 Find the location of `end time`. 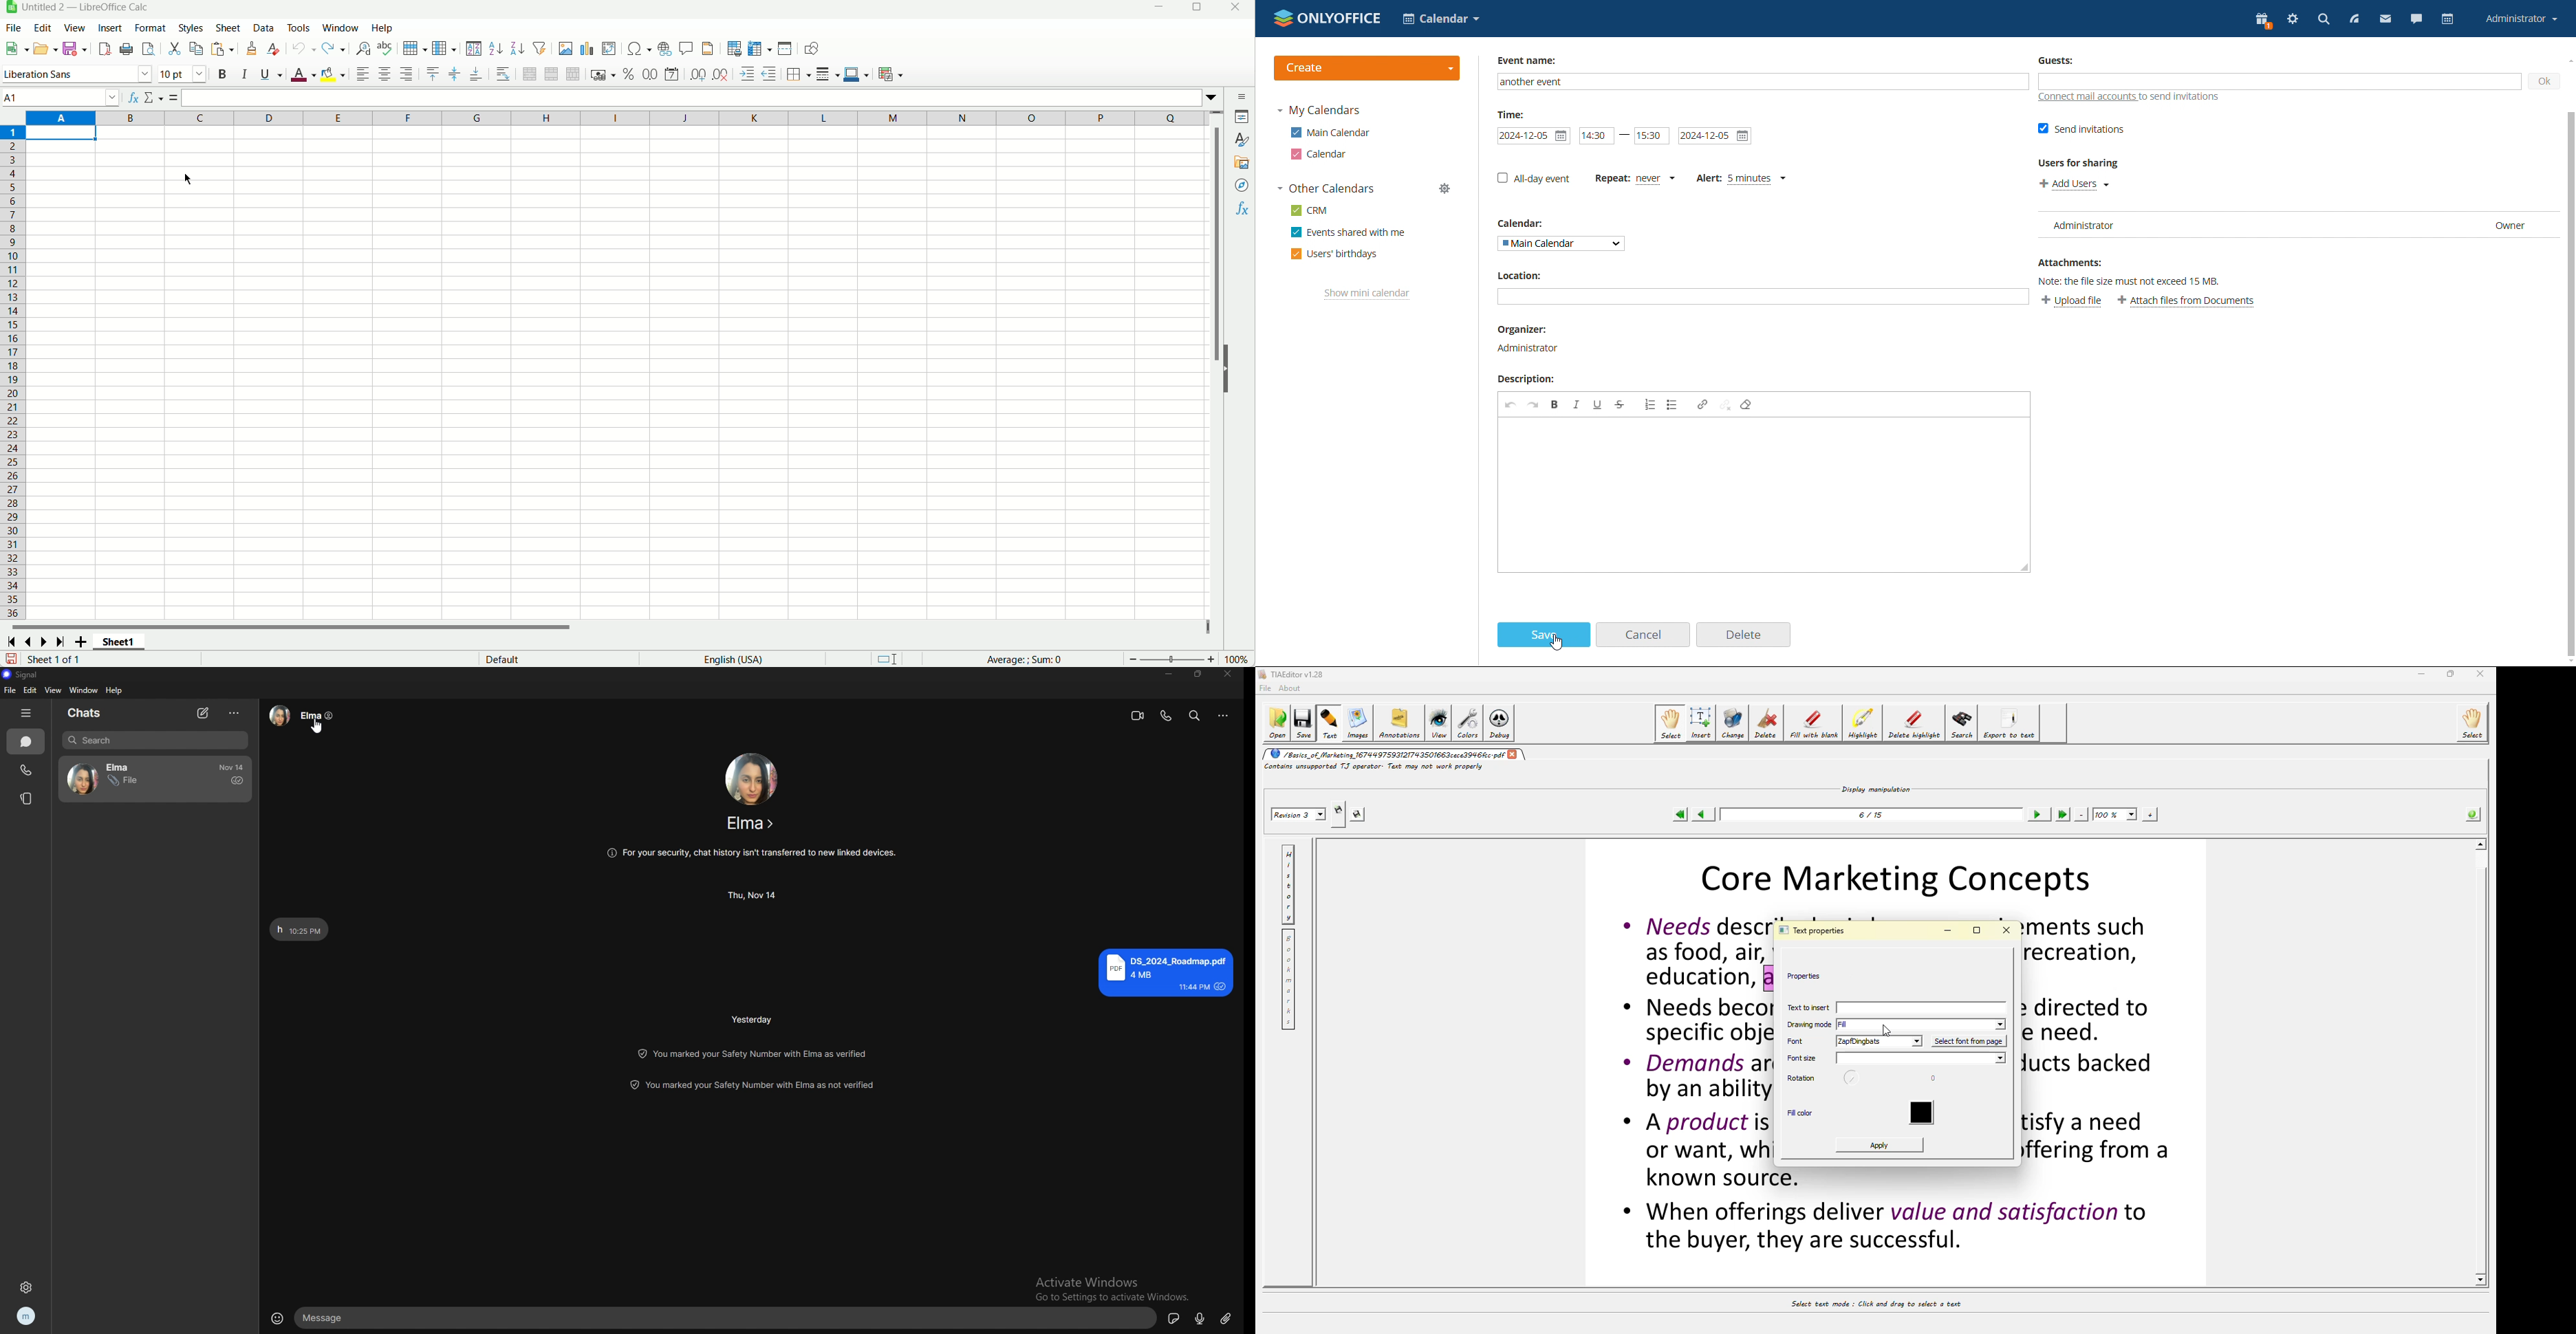

end time is located at coordinates (1652, 136).